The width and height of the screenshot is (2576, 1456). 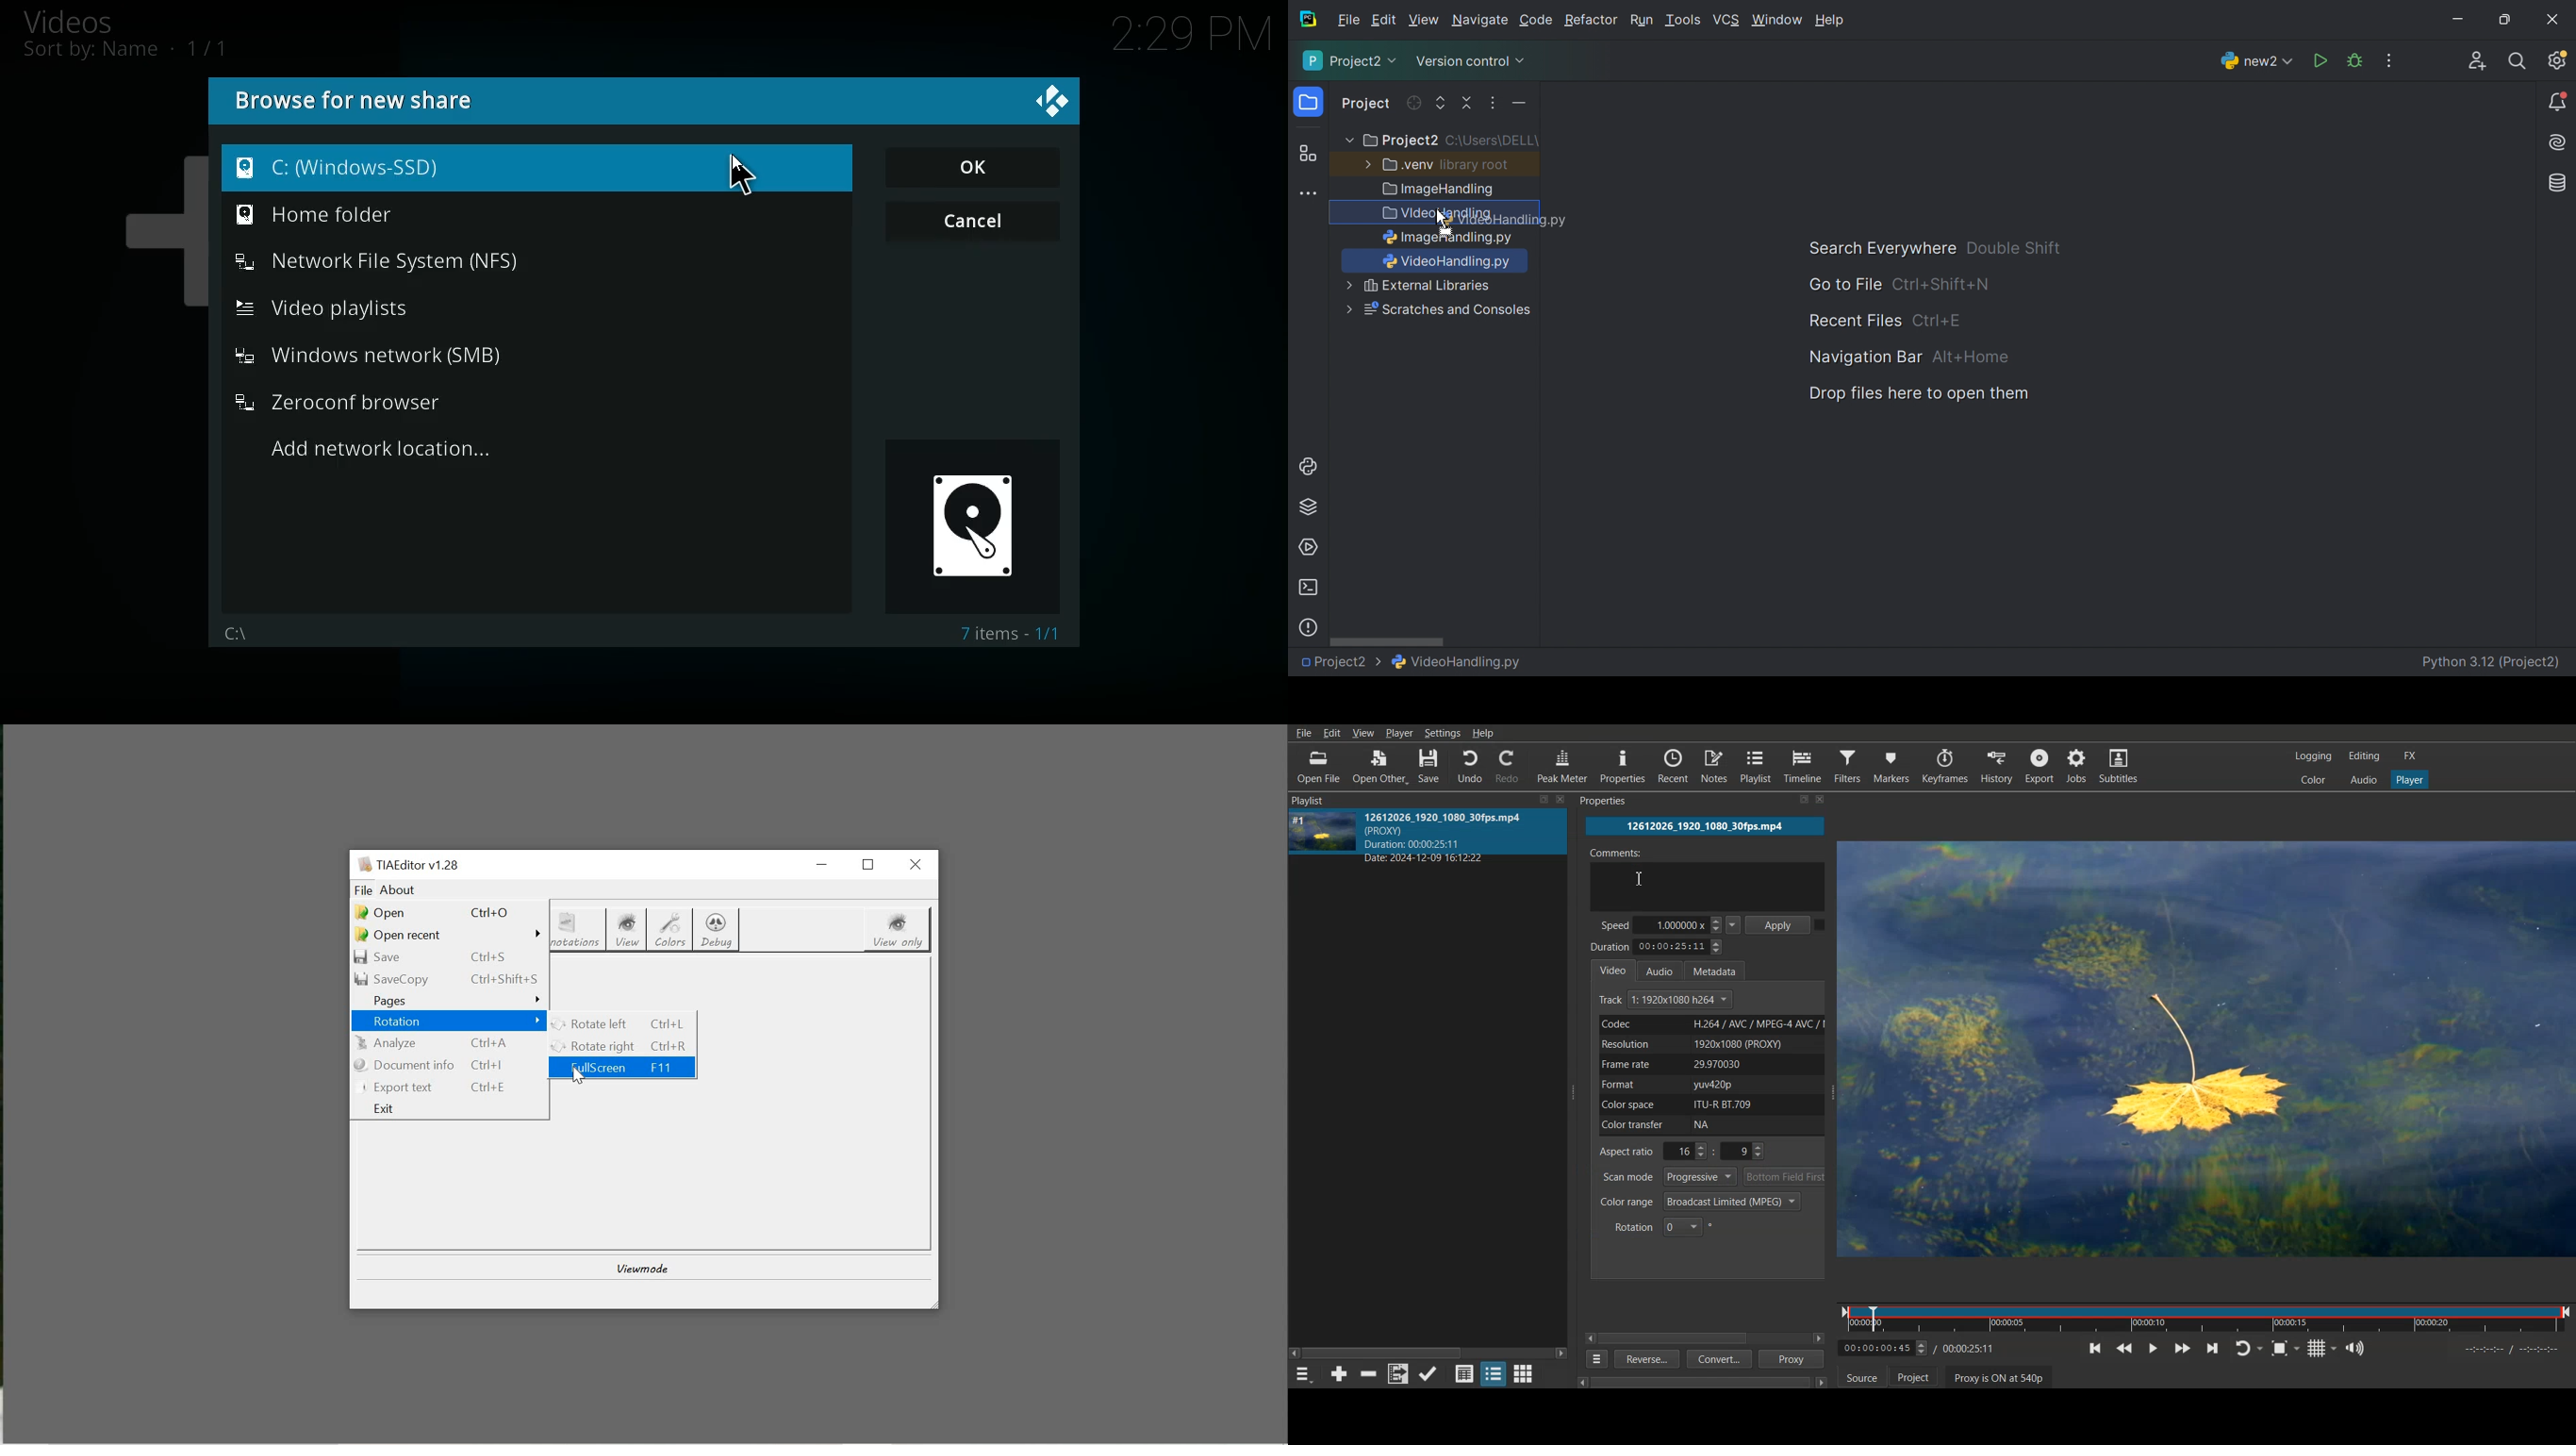 I want to click on Project, so click(x=1913, y=1376).